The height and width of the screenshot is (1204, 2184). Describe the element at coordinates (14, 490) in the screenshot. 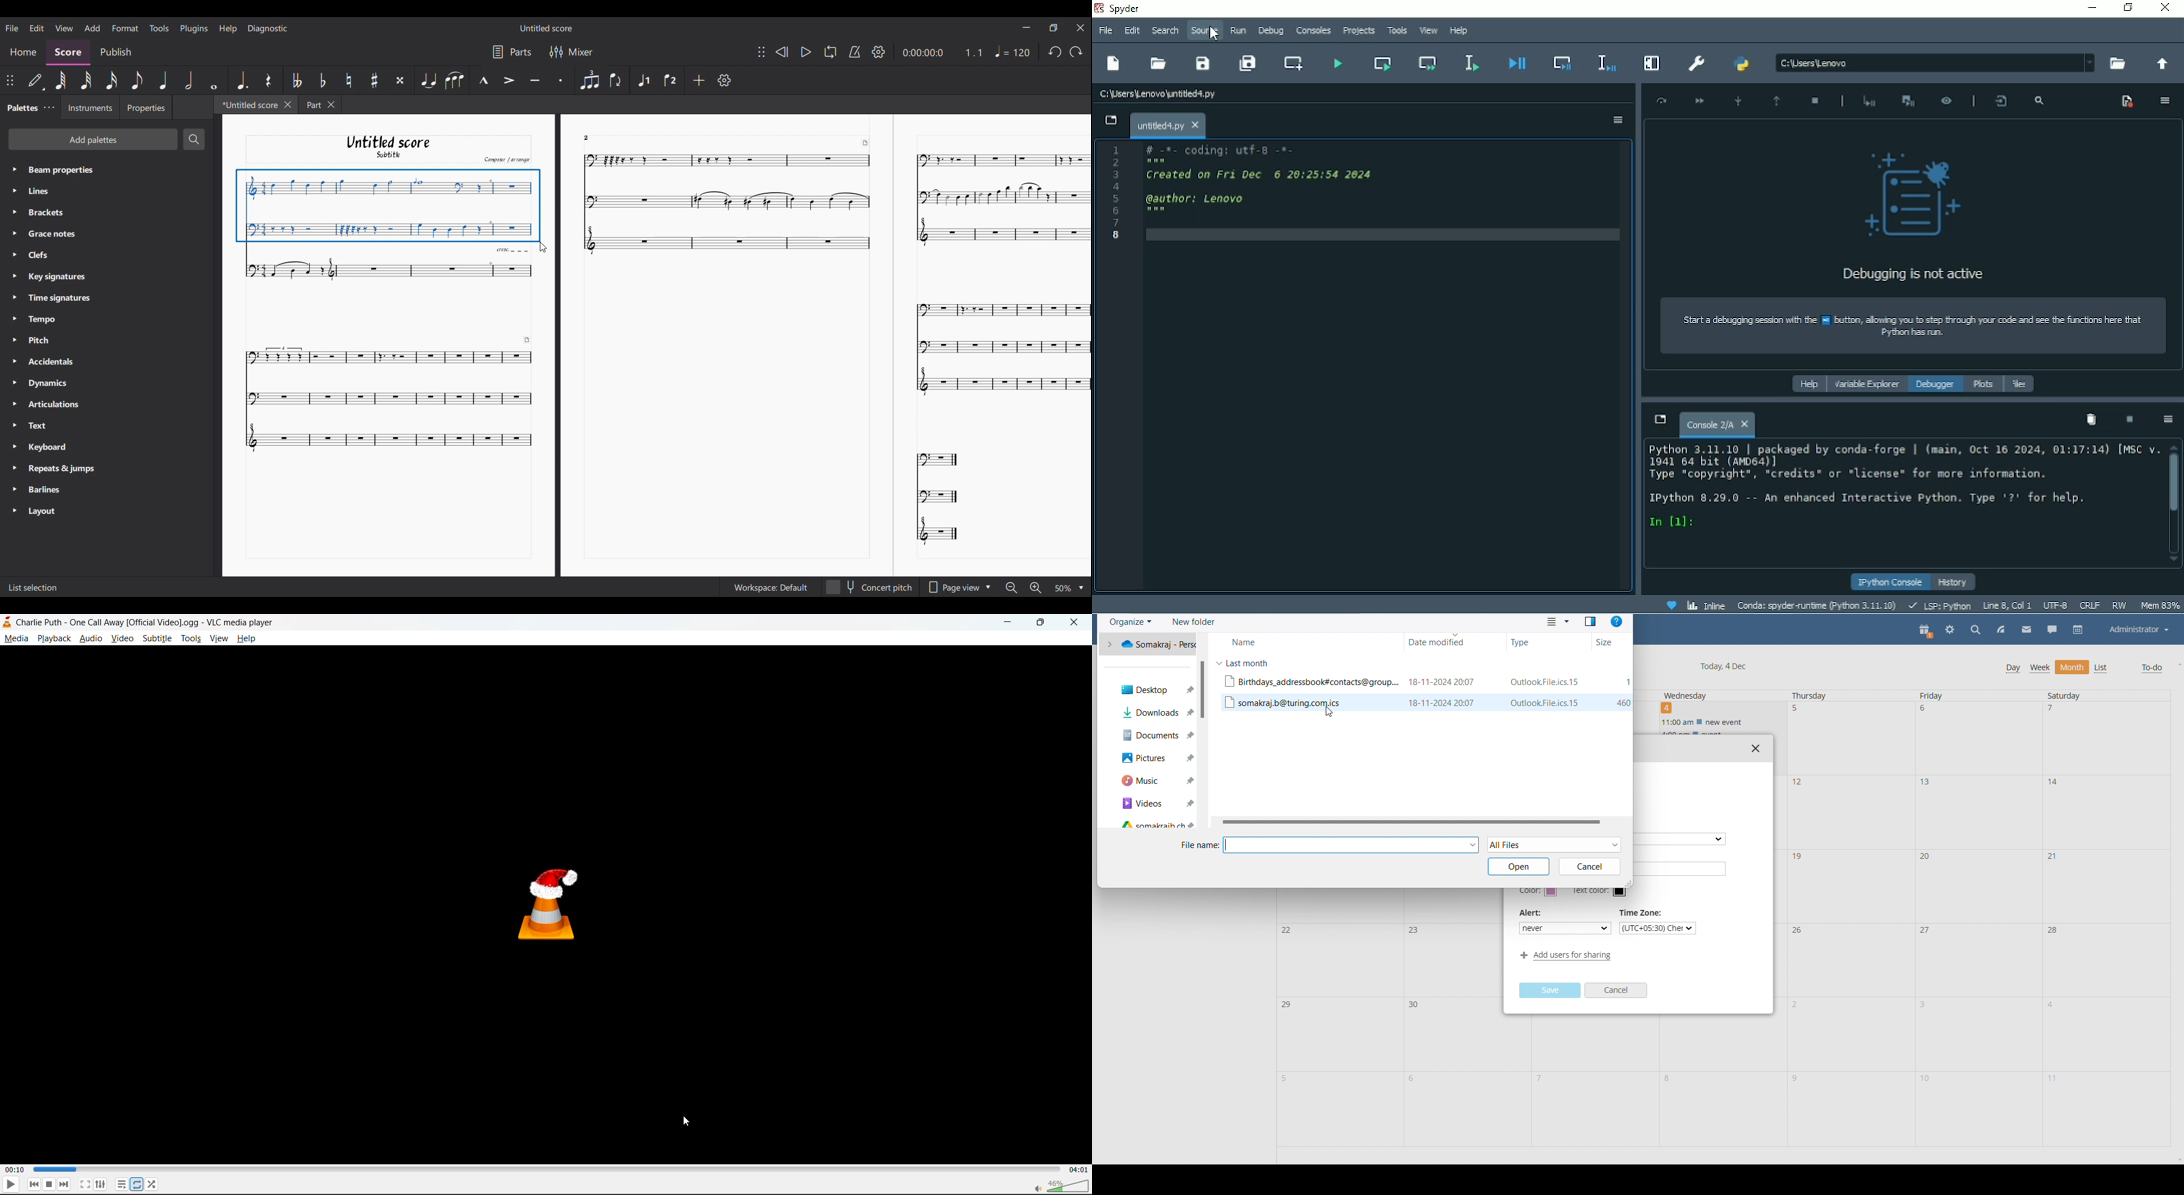

I see `` at that location.